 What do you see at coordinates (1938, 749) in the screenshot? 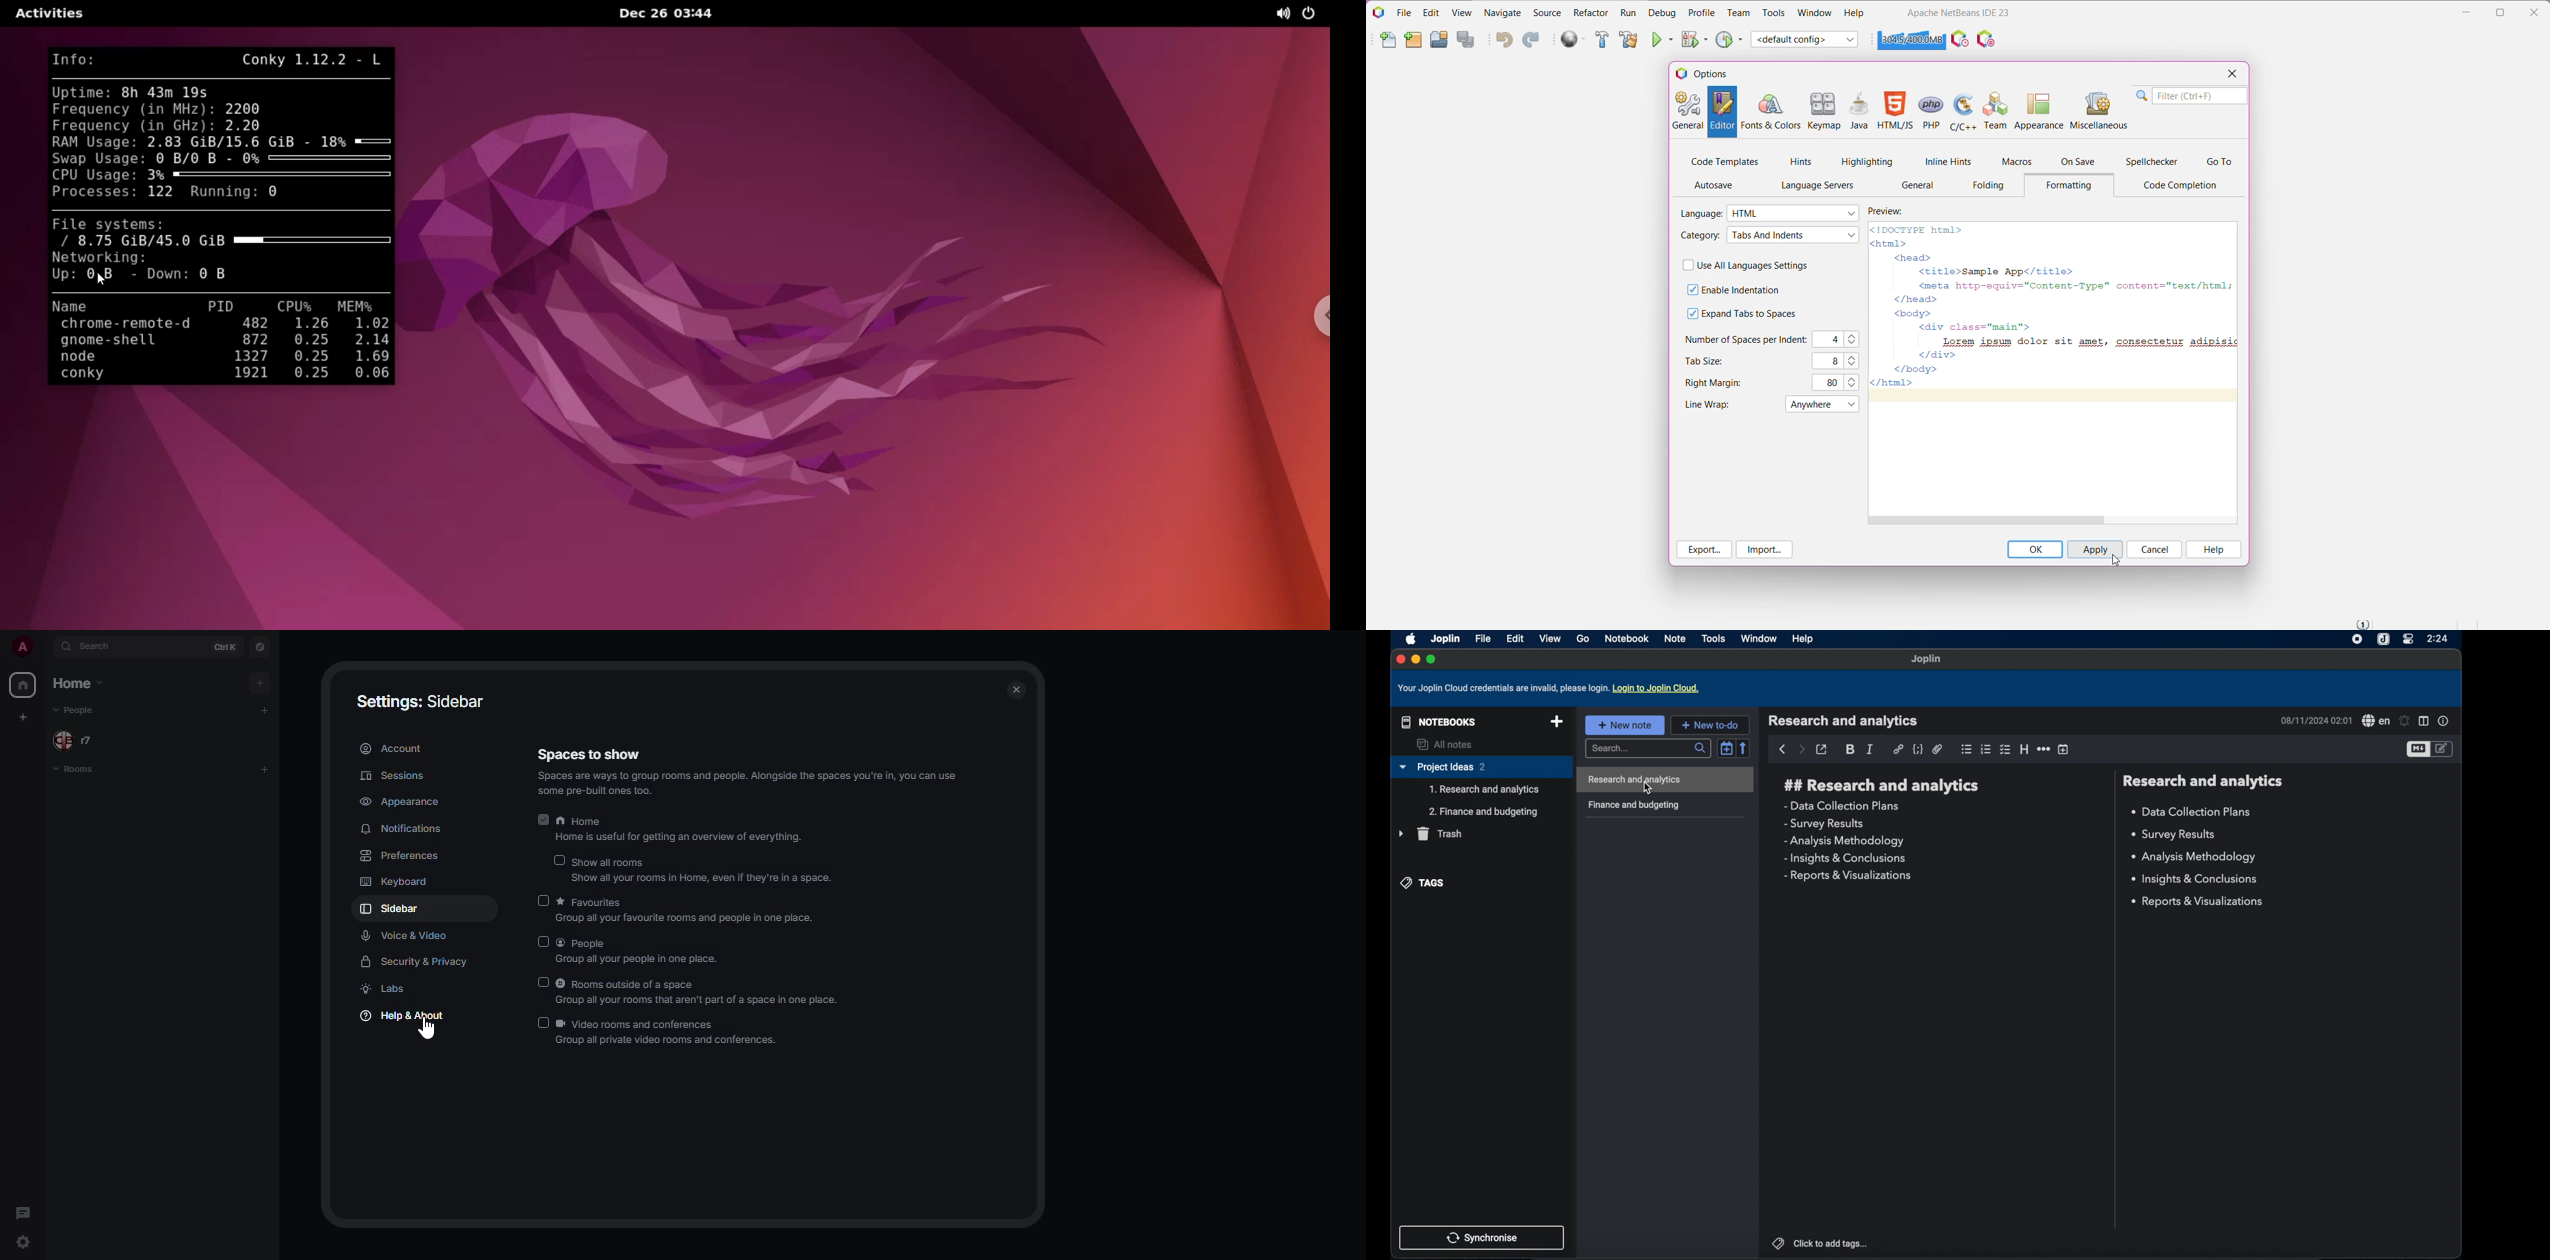
I see `attach file` at bounding box center [1938, 749].